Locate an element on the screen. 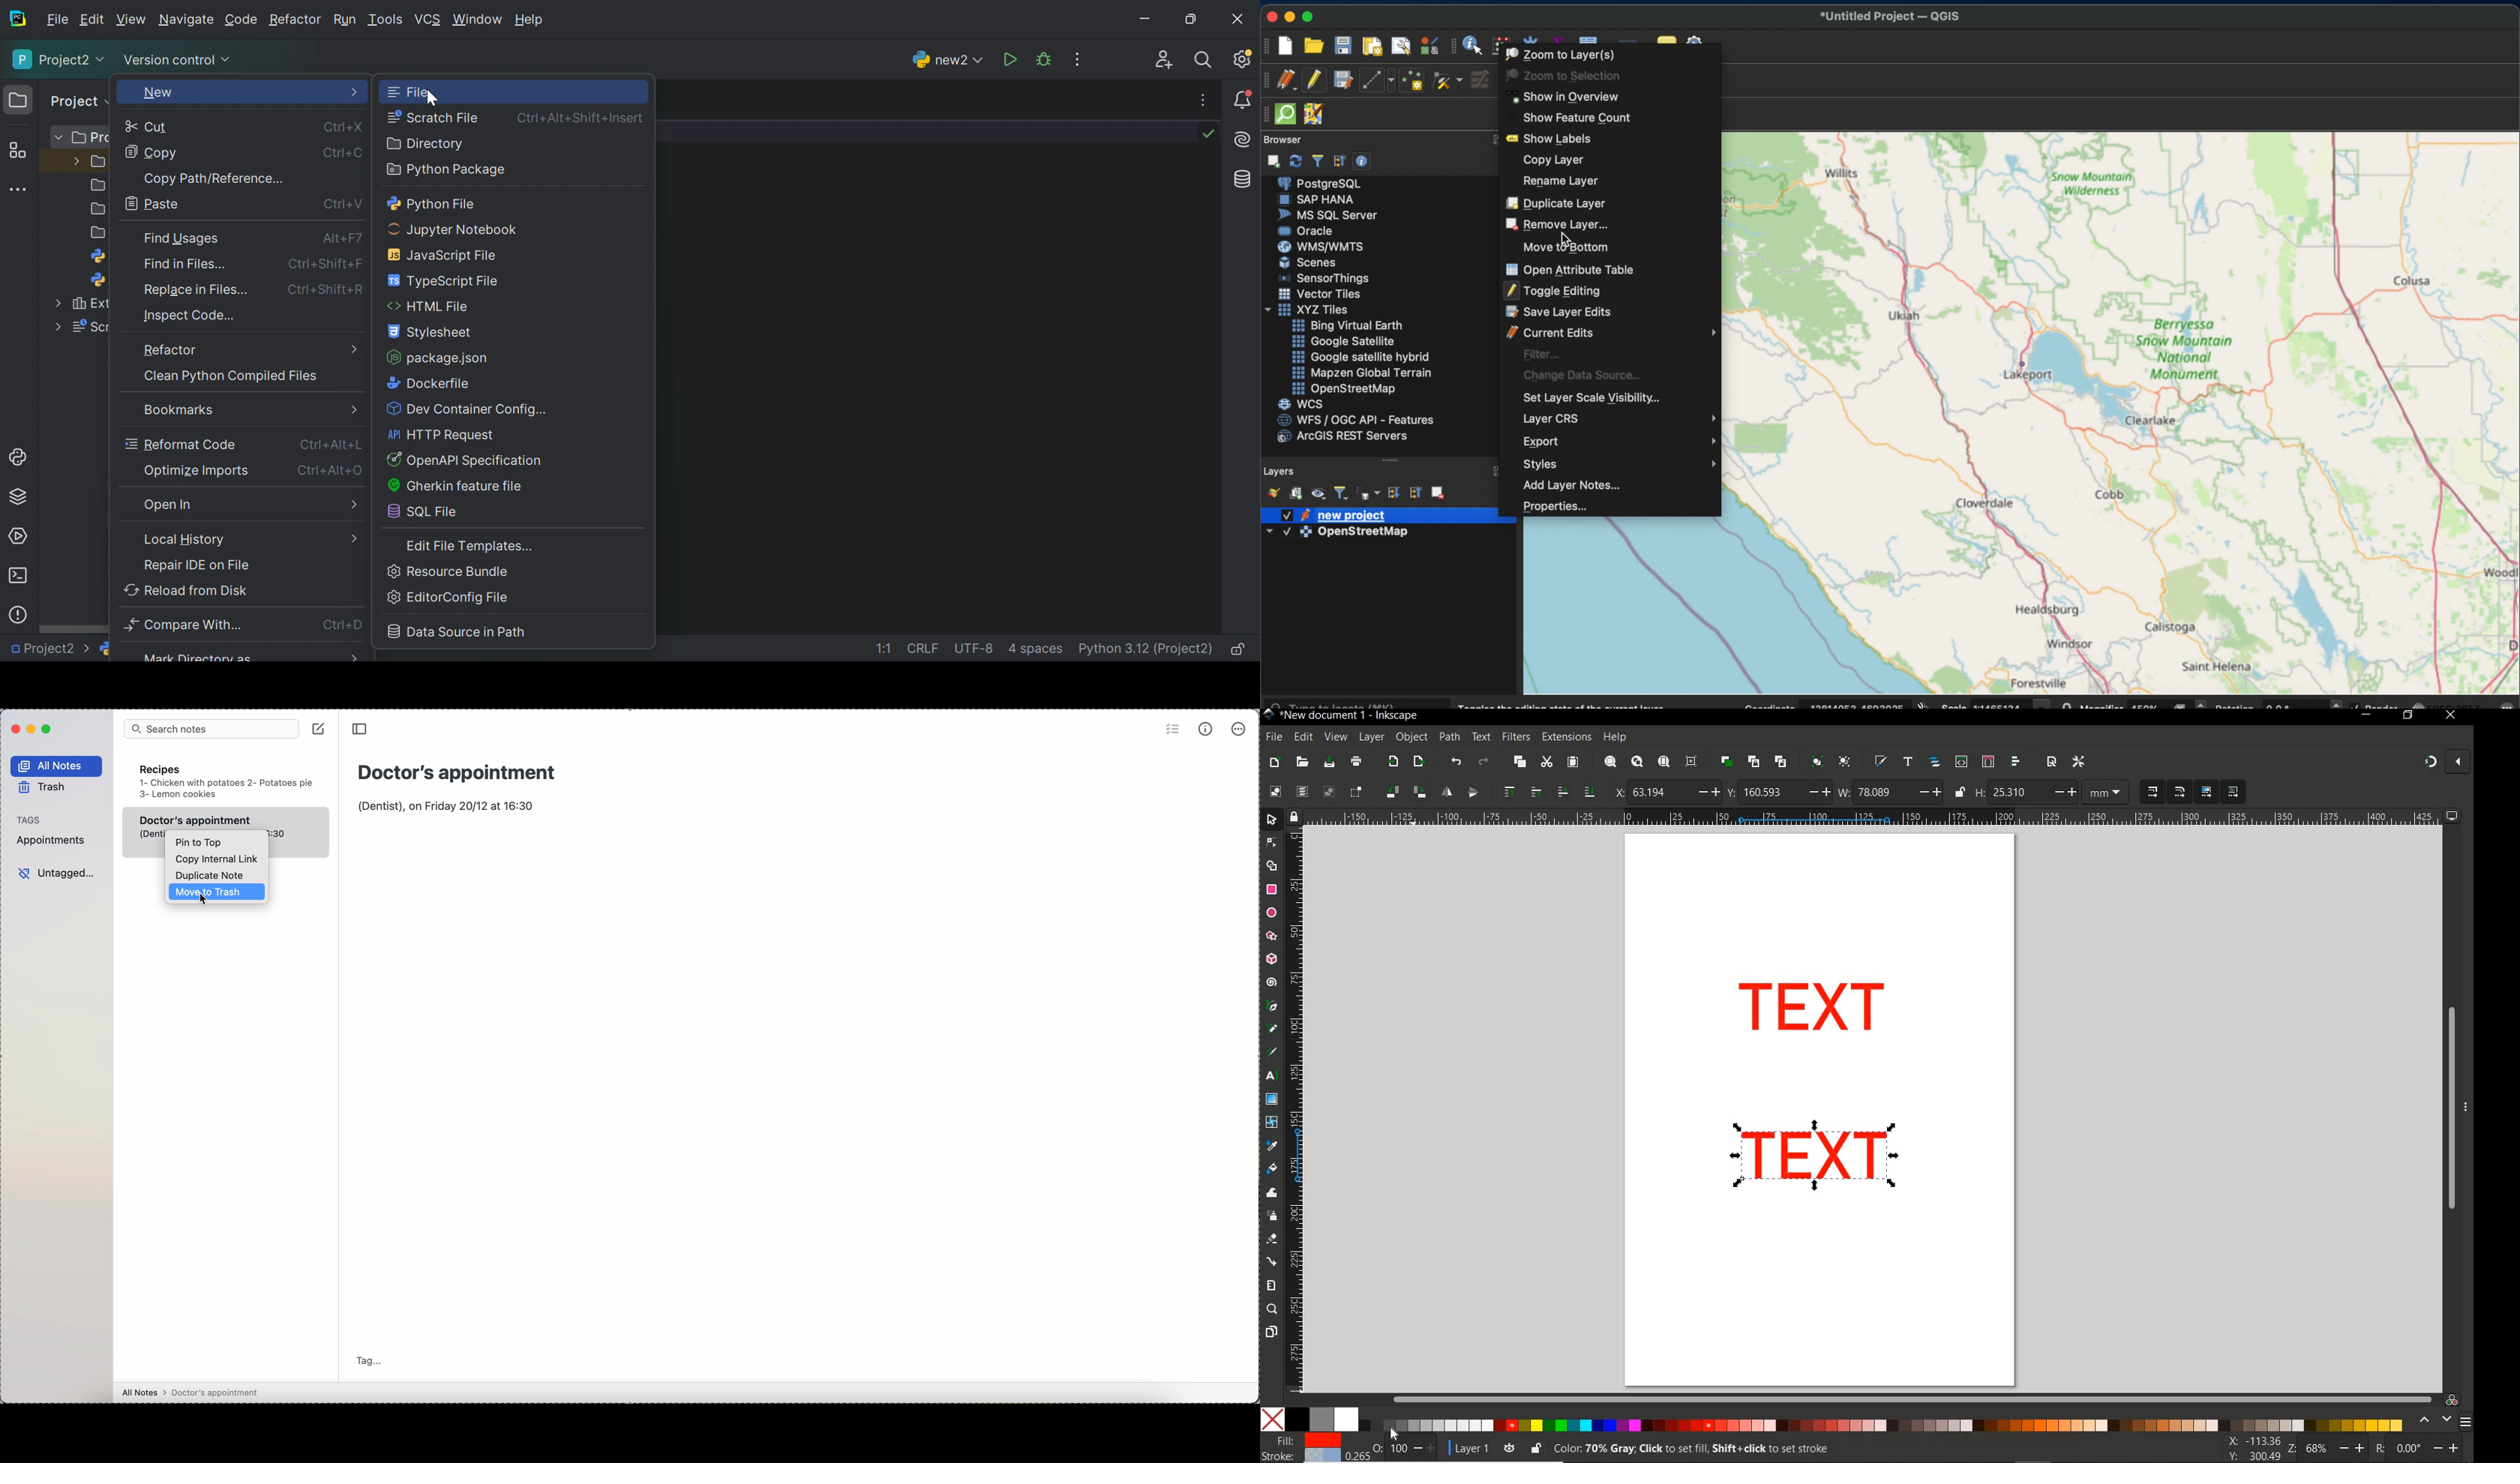  zoom to layer is located at coordinates (1560, 52).